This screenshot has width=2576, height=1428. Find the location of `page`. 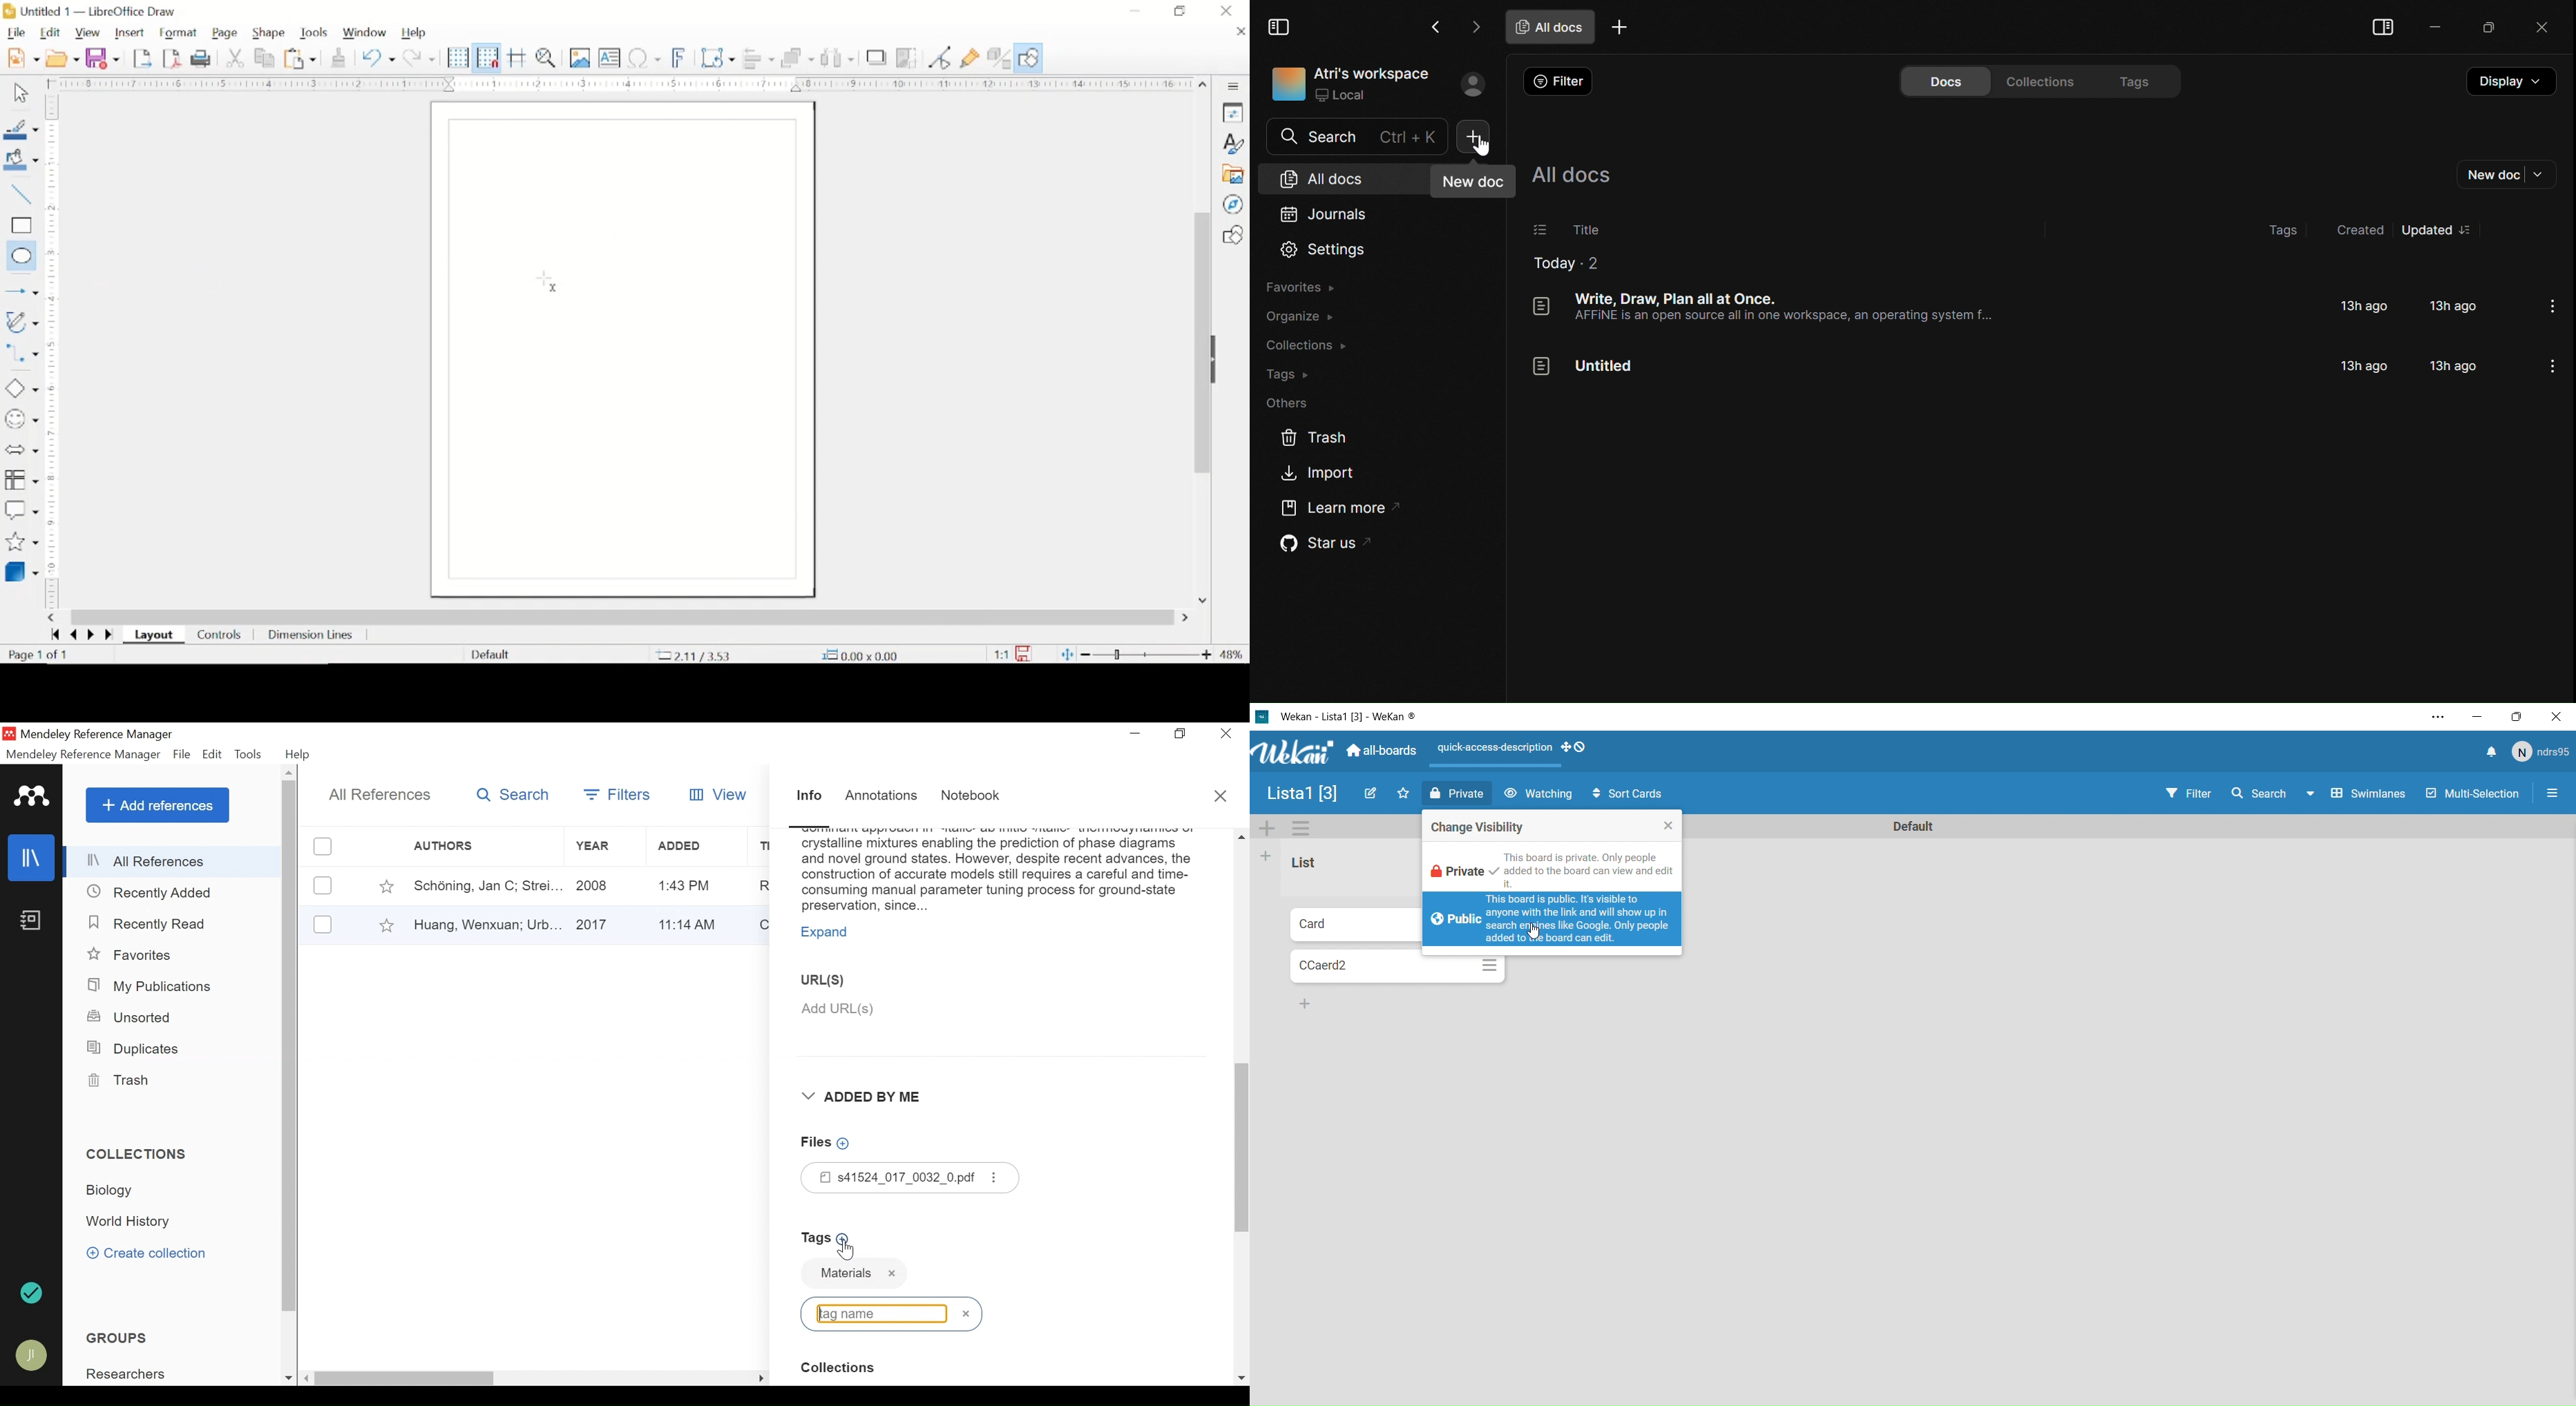

page is located at coordinates (227, 33).